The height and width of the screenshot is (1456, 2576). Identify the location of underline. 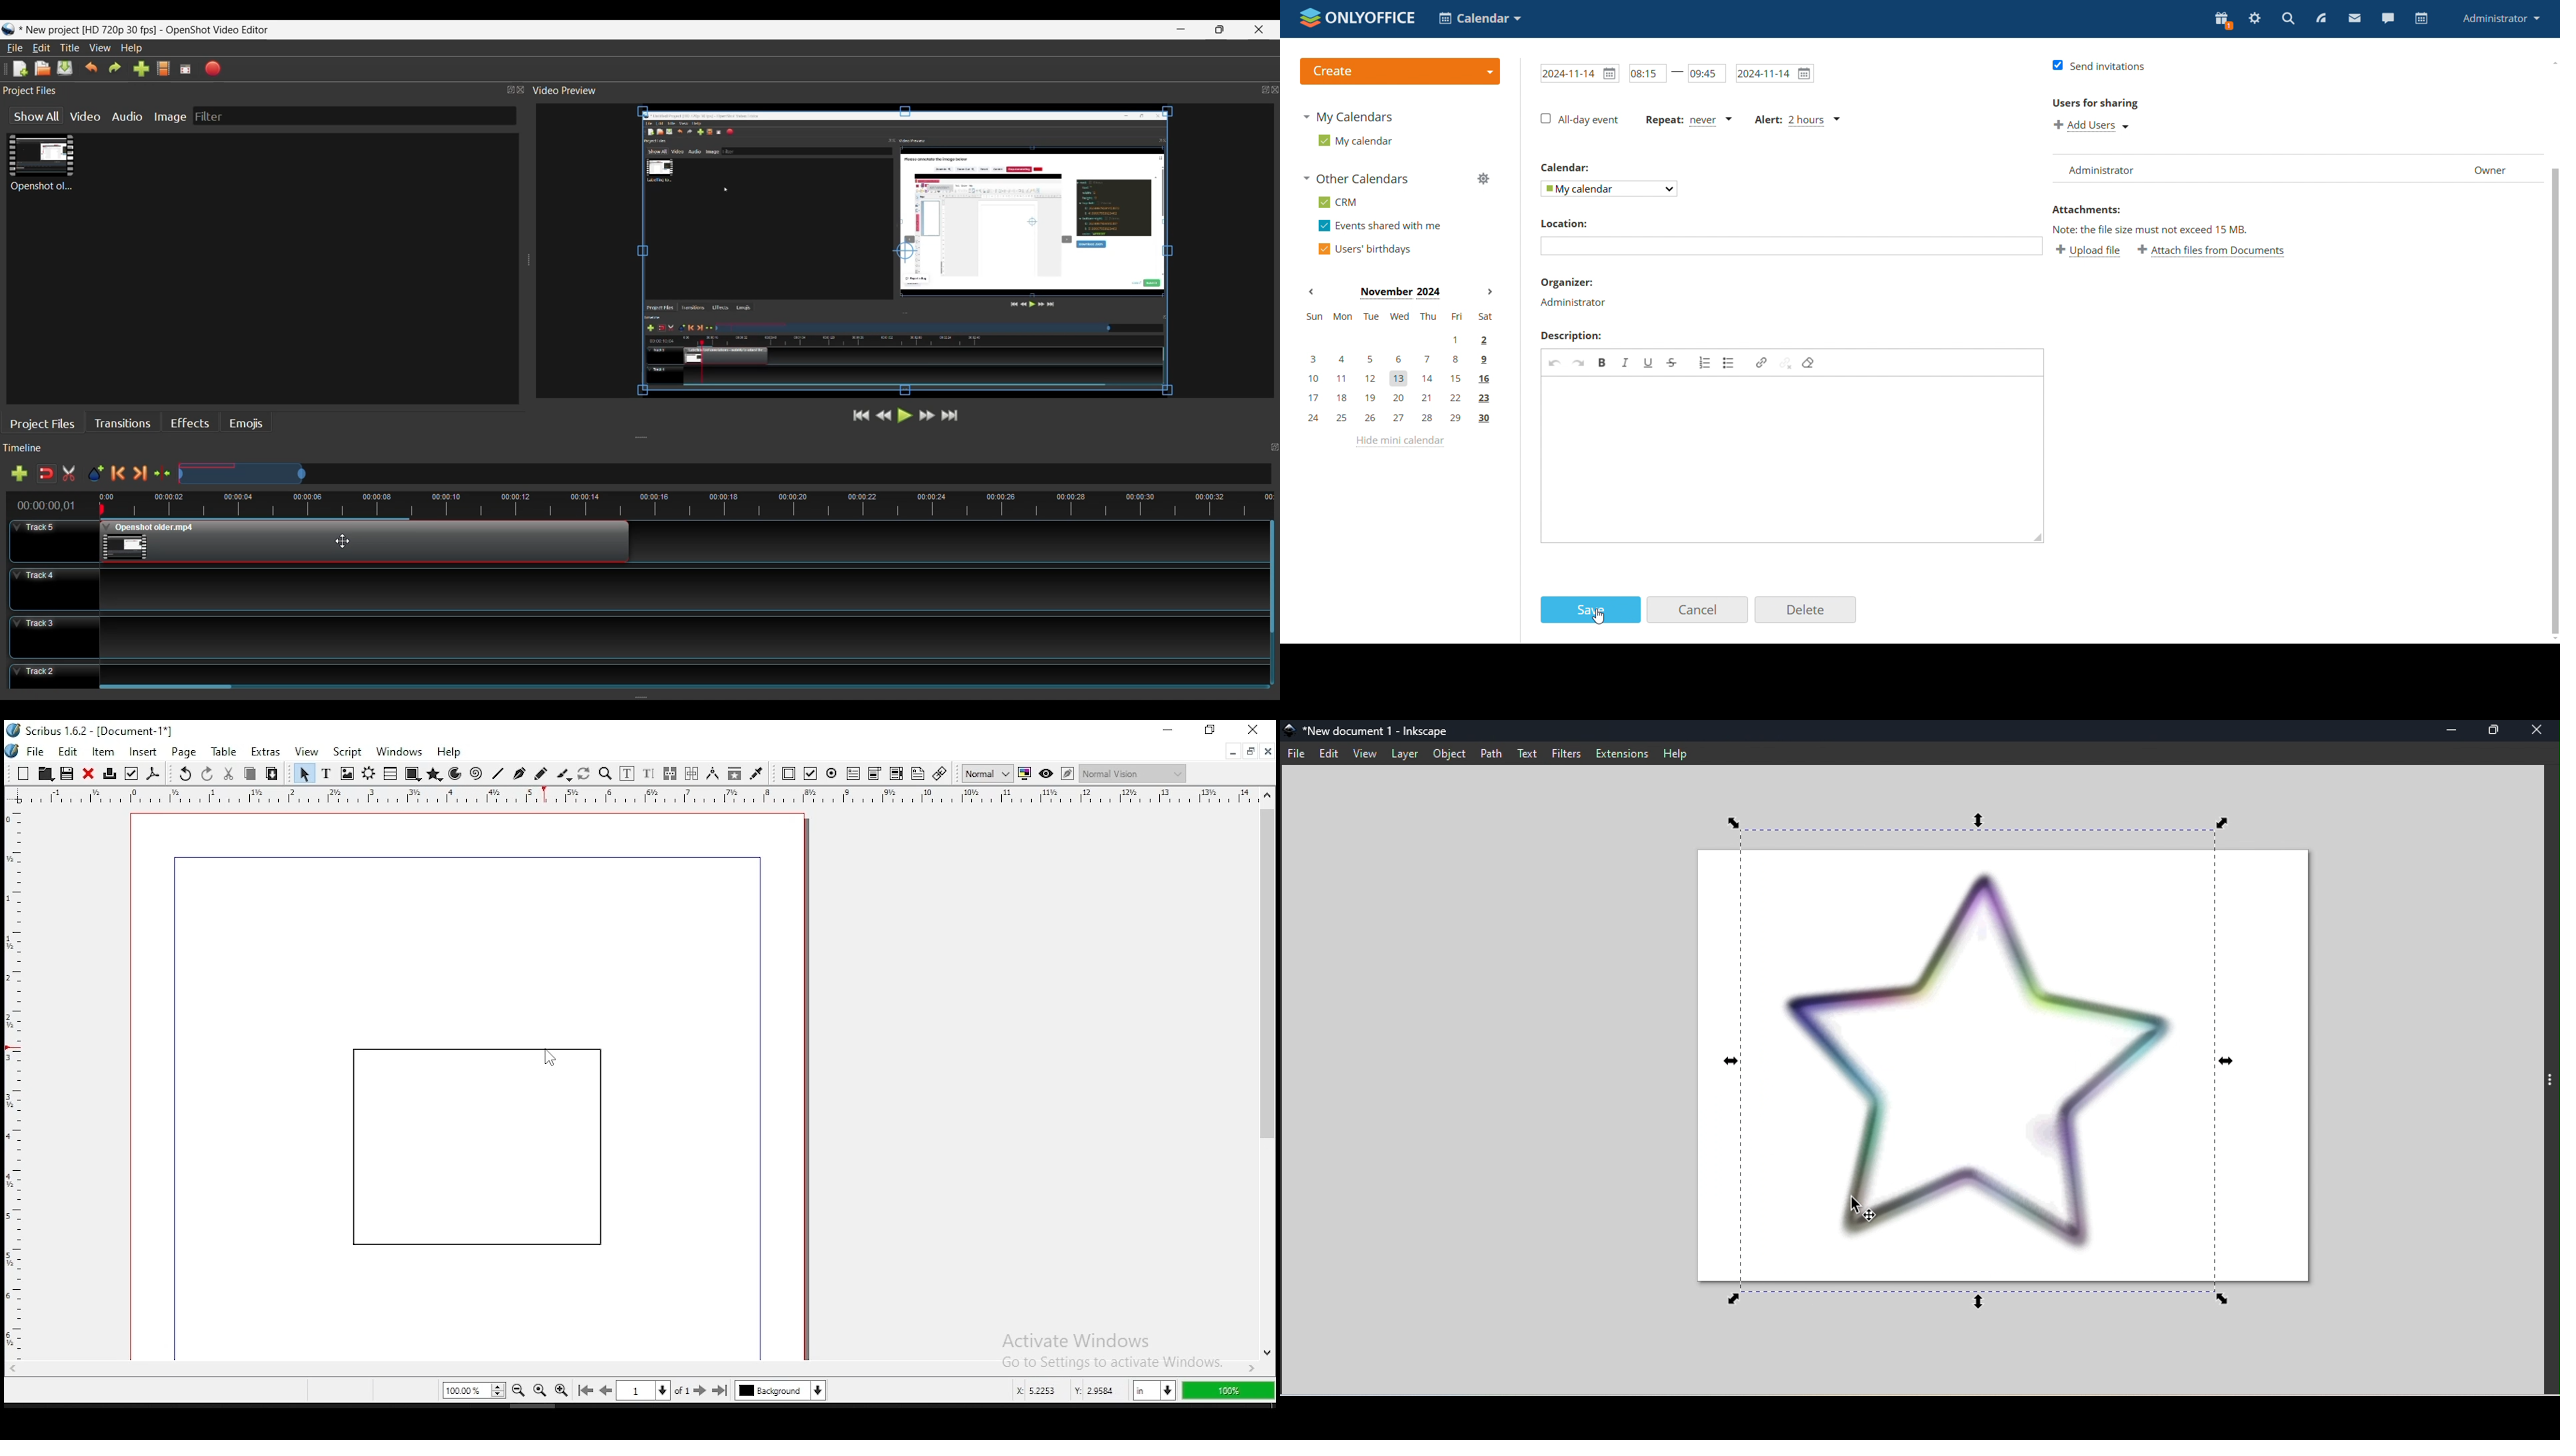
(1649, 364).